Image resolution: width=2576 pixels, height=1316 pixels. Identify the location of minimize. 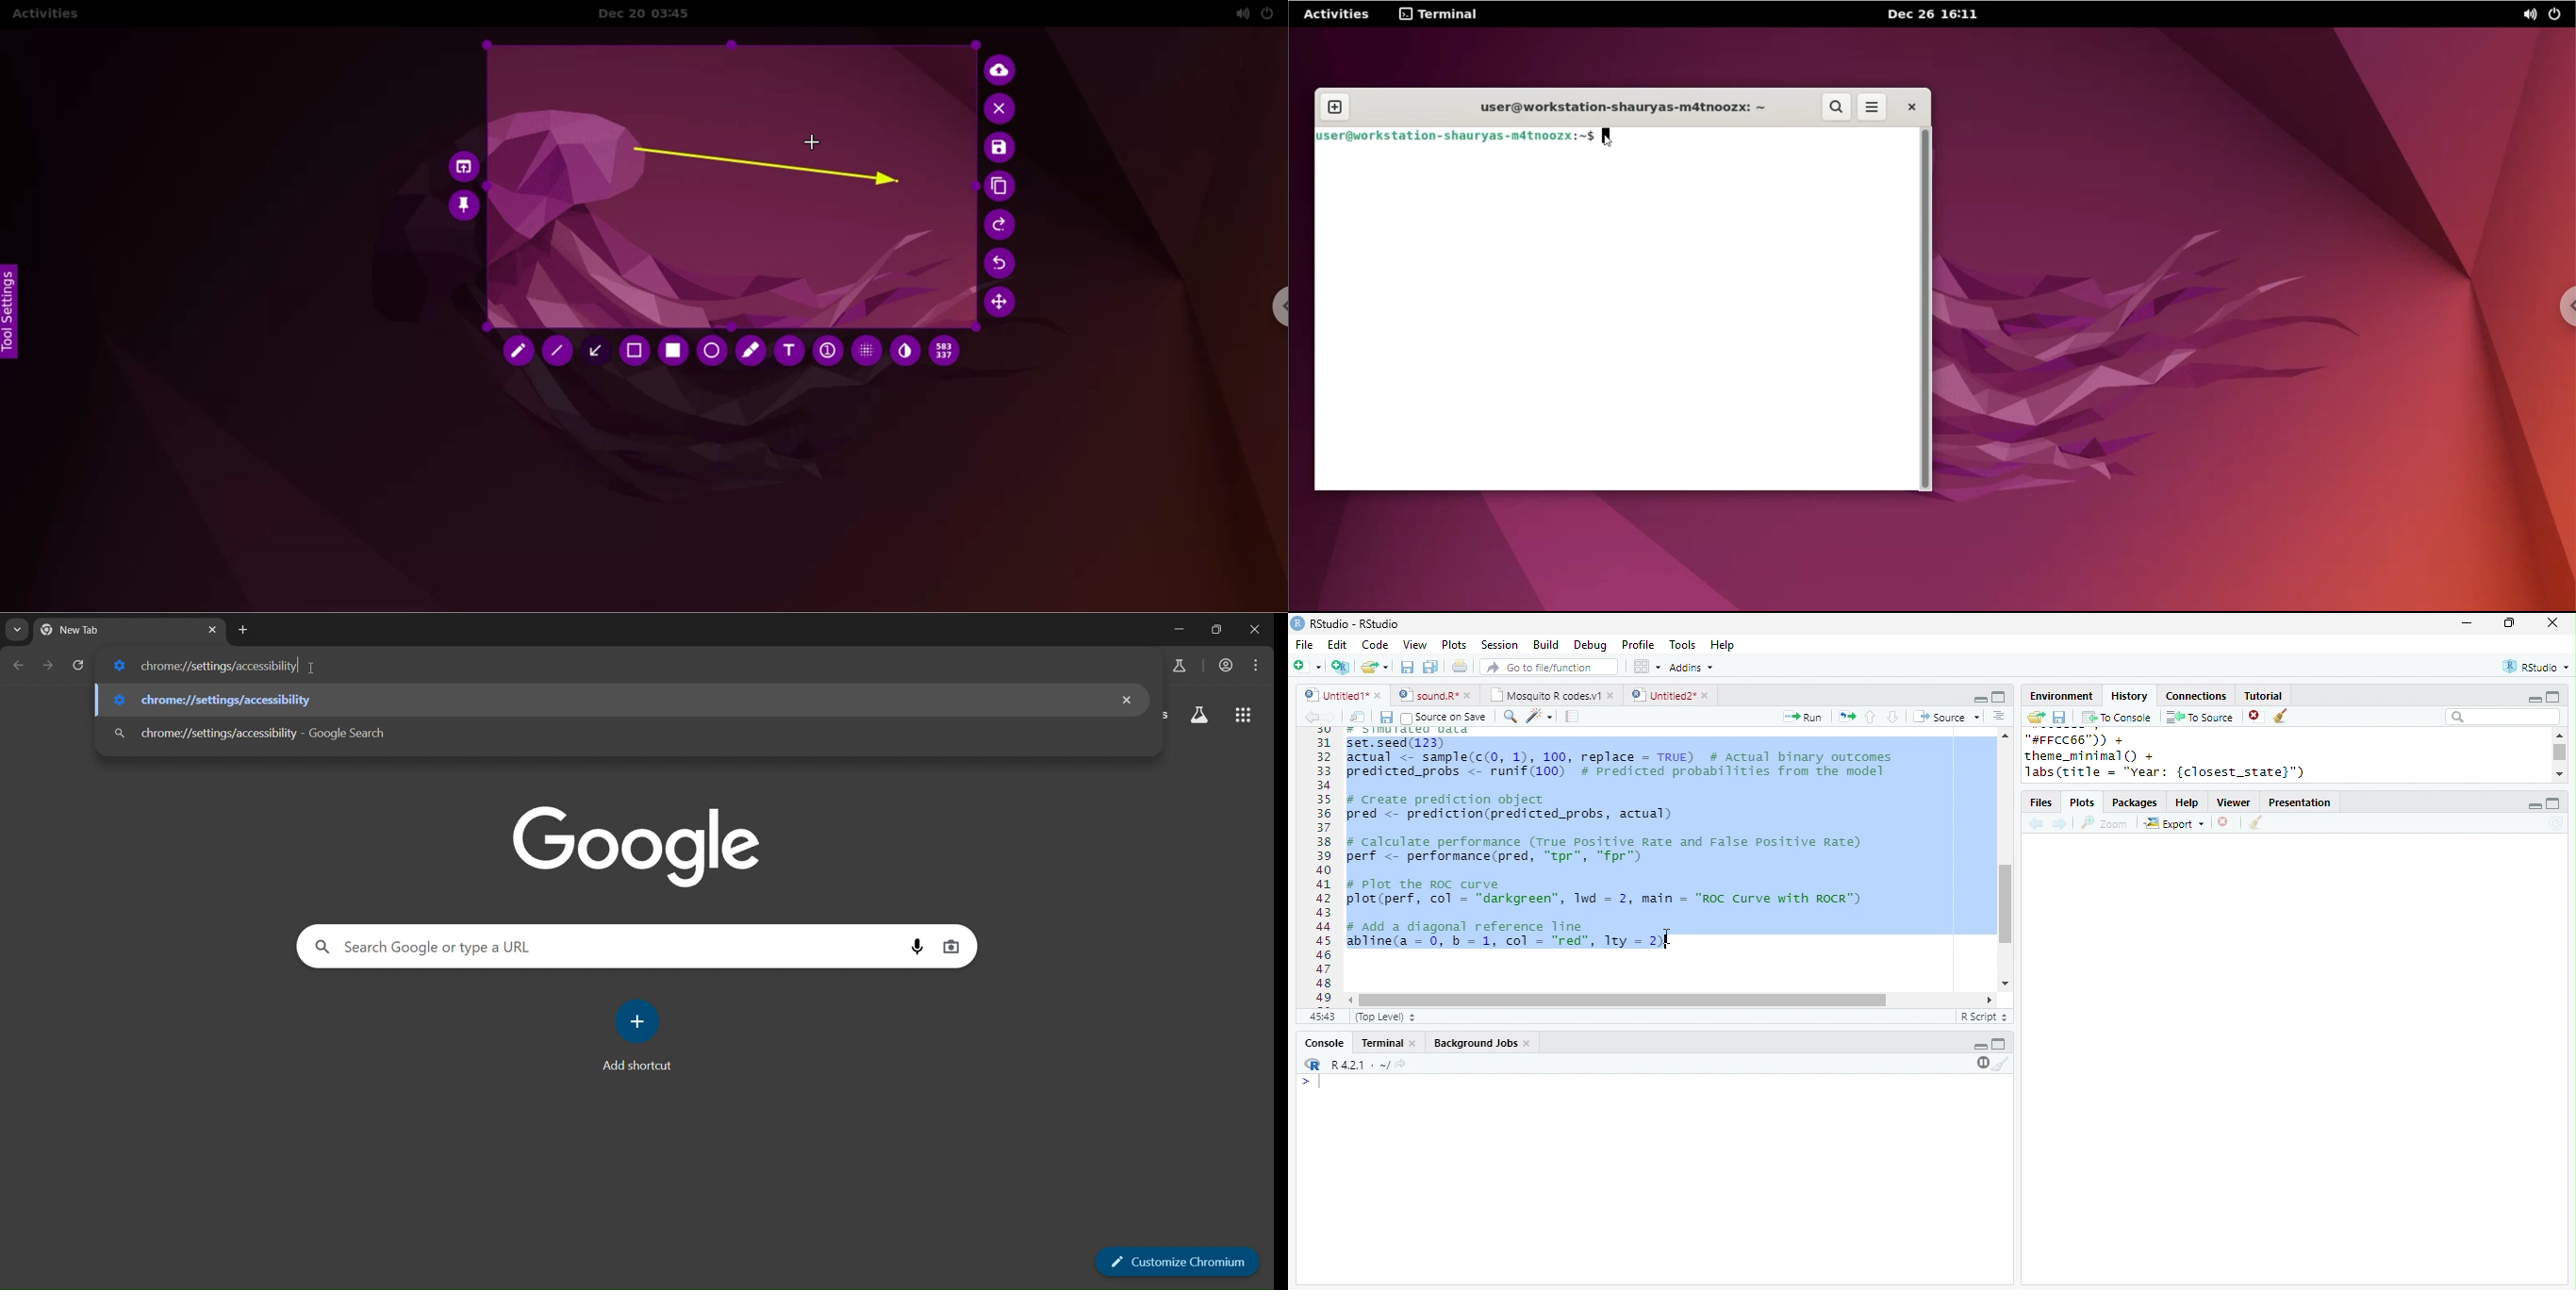
(2534, 700).